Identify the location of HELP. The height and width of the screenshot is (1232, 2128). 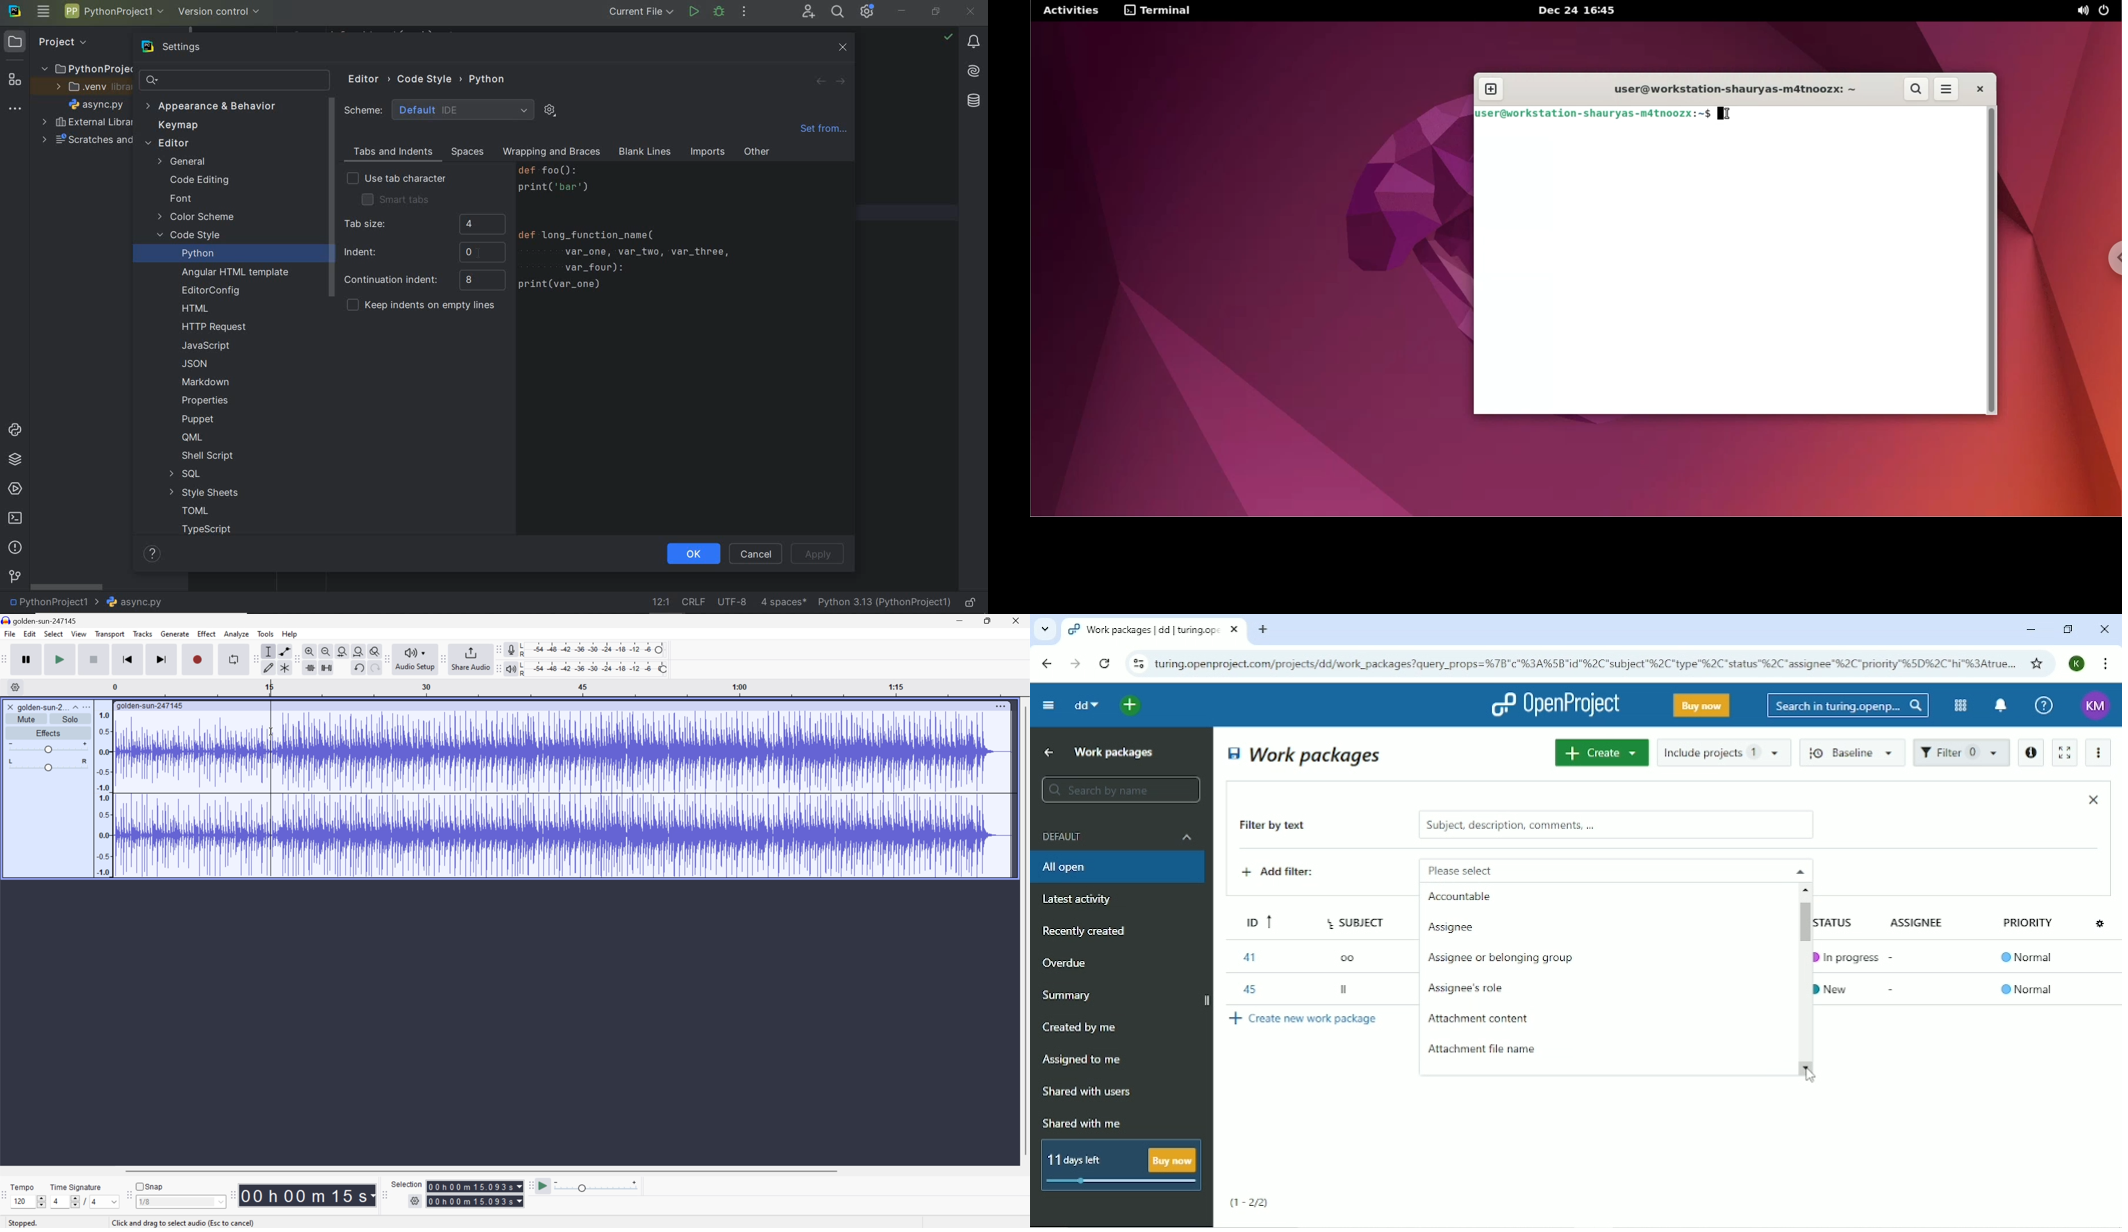
(154, 553).